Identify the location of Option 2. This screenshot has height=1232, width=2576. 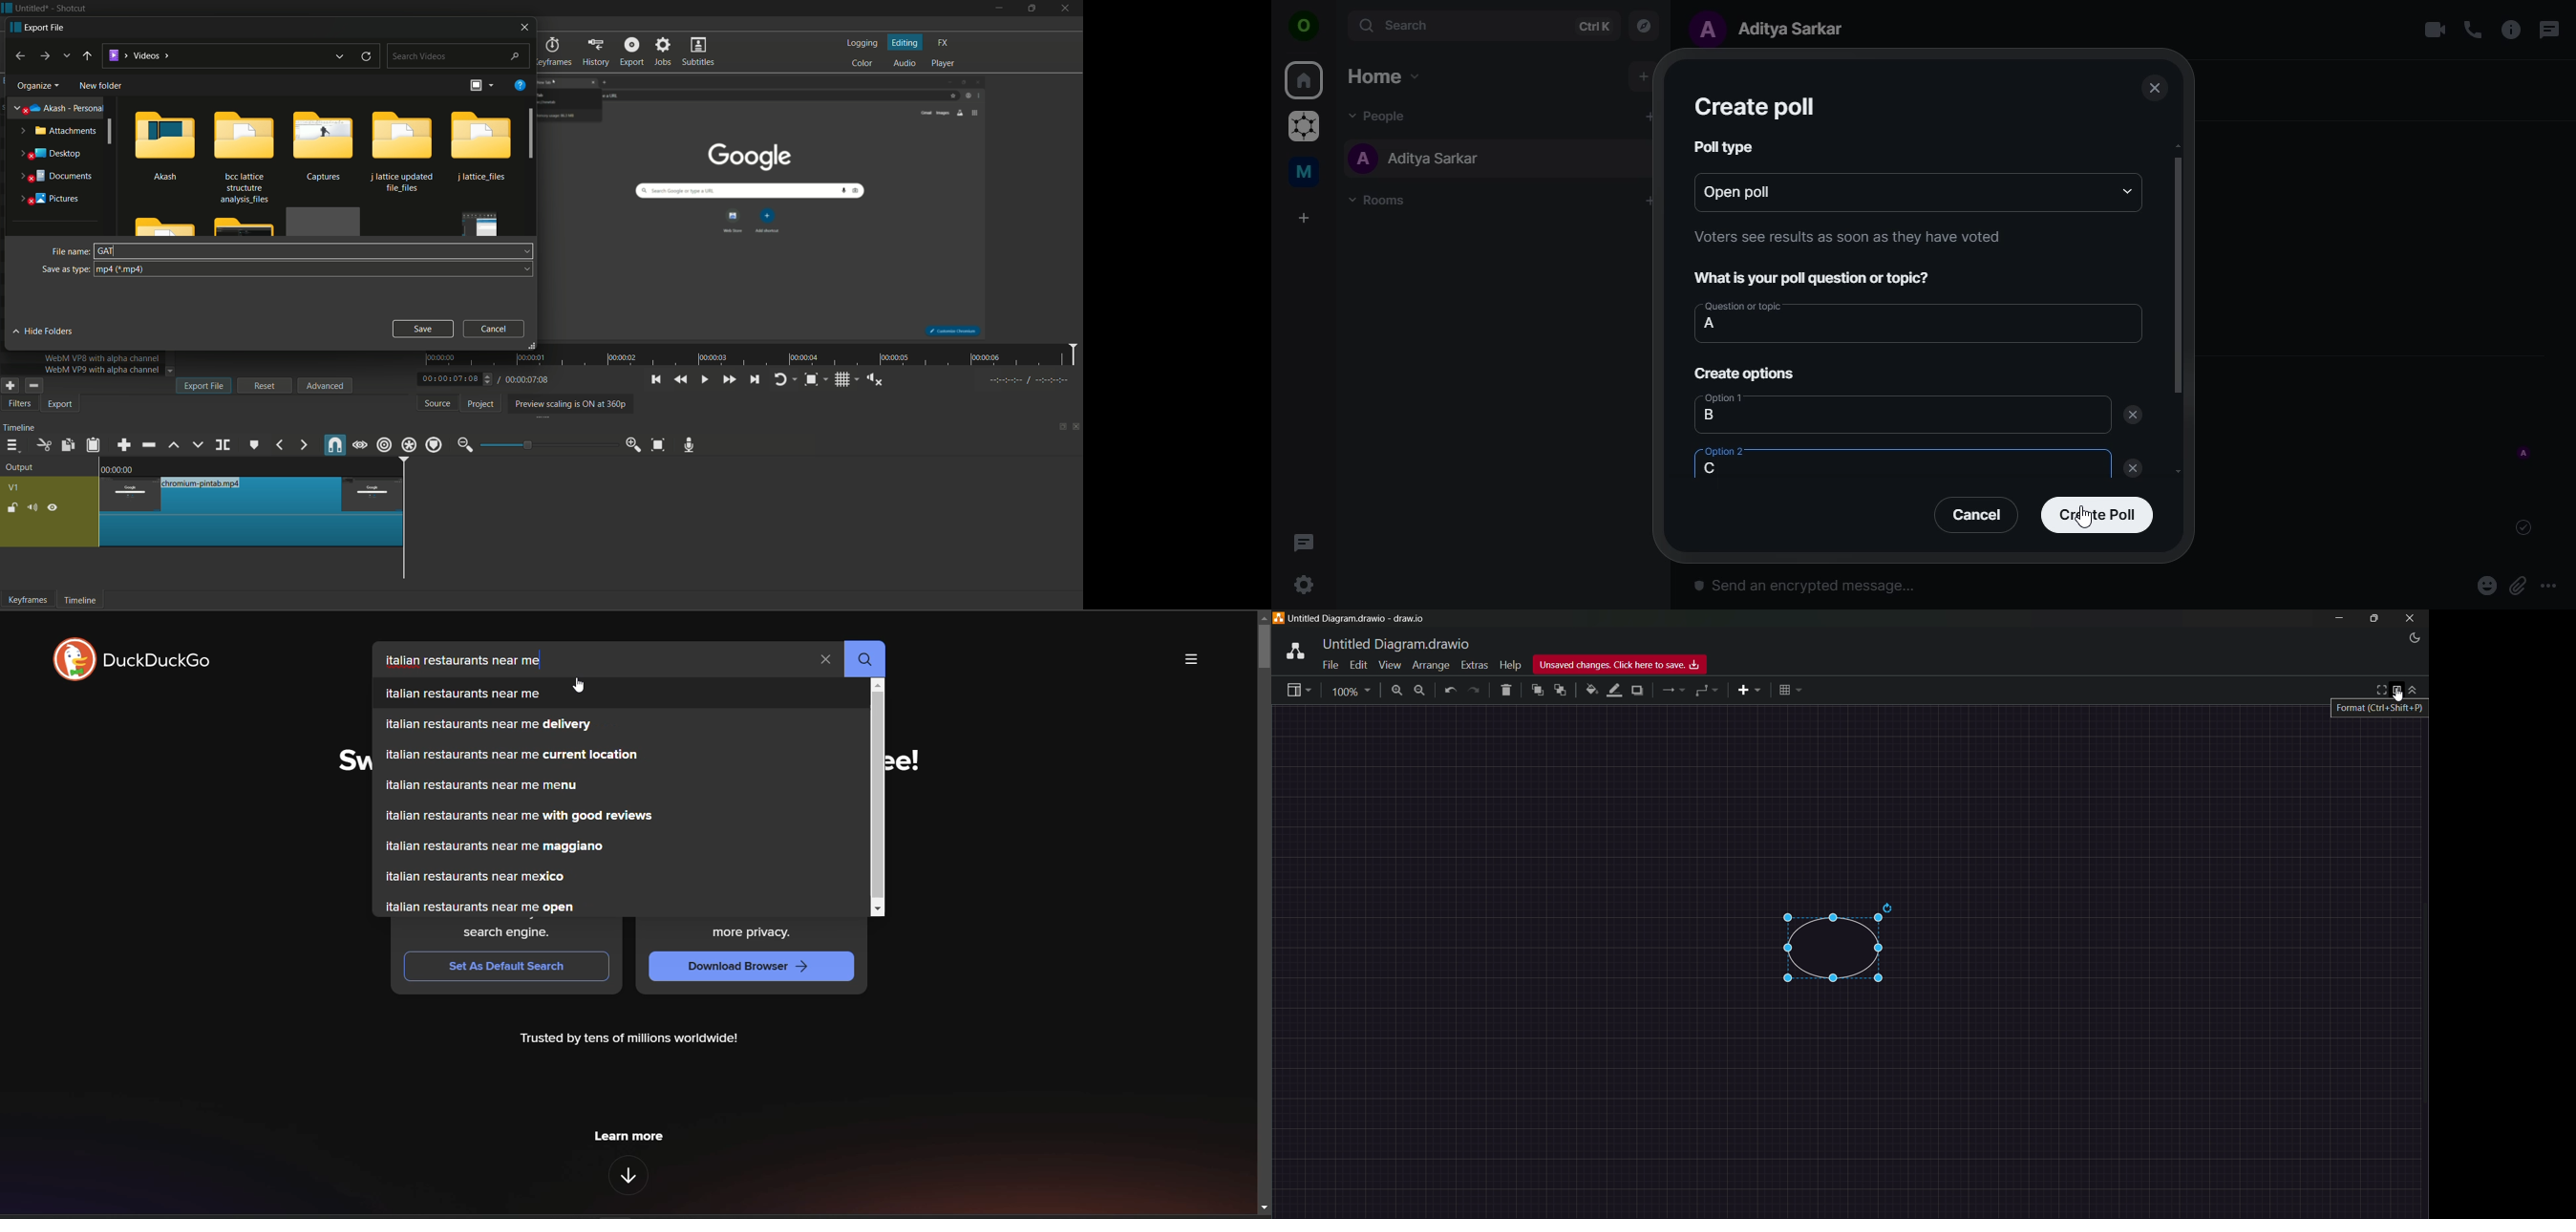
(1725, 452).